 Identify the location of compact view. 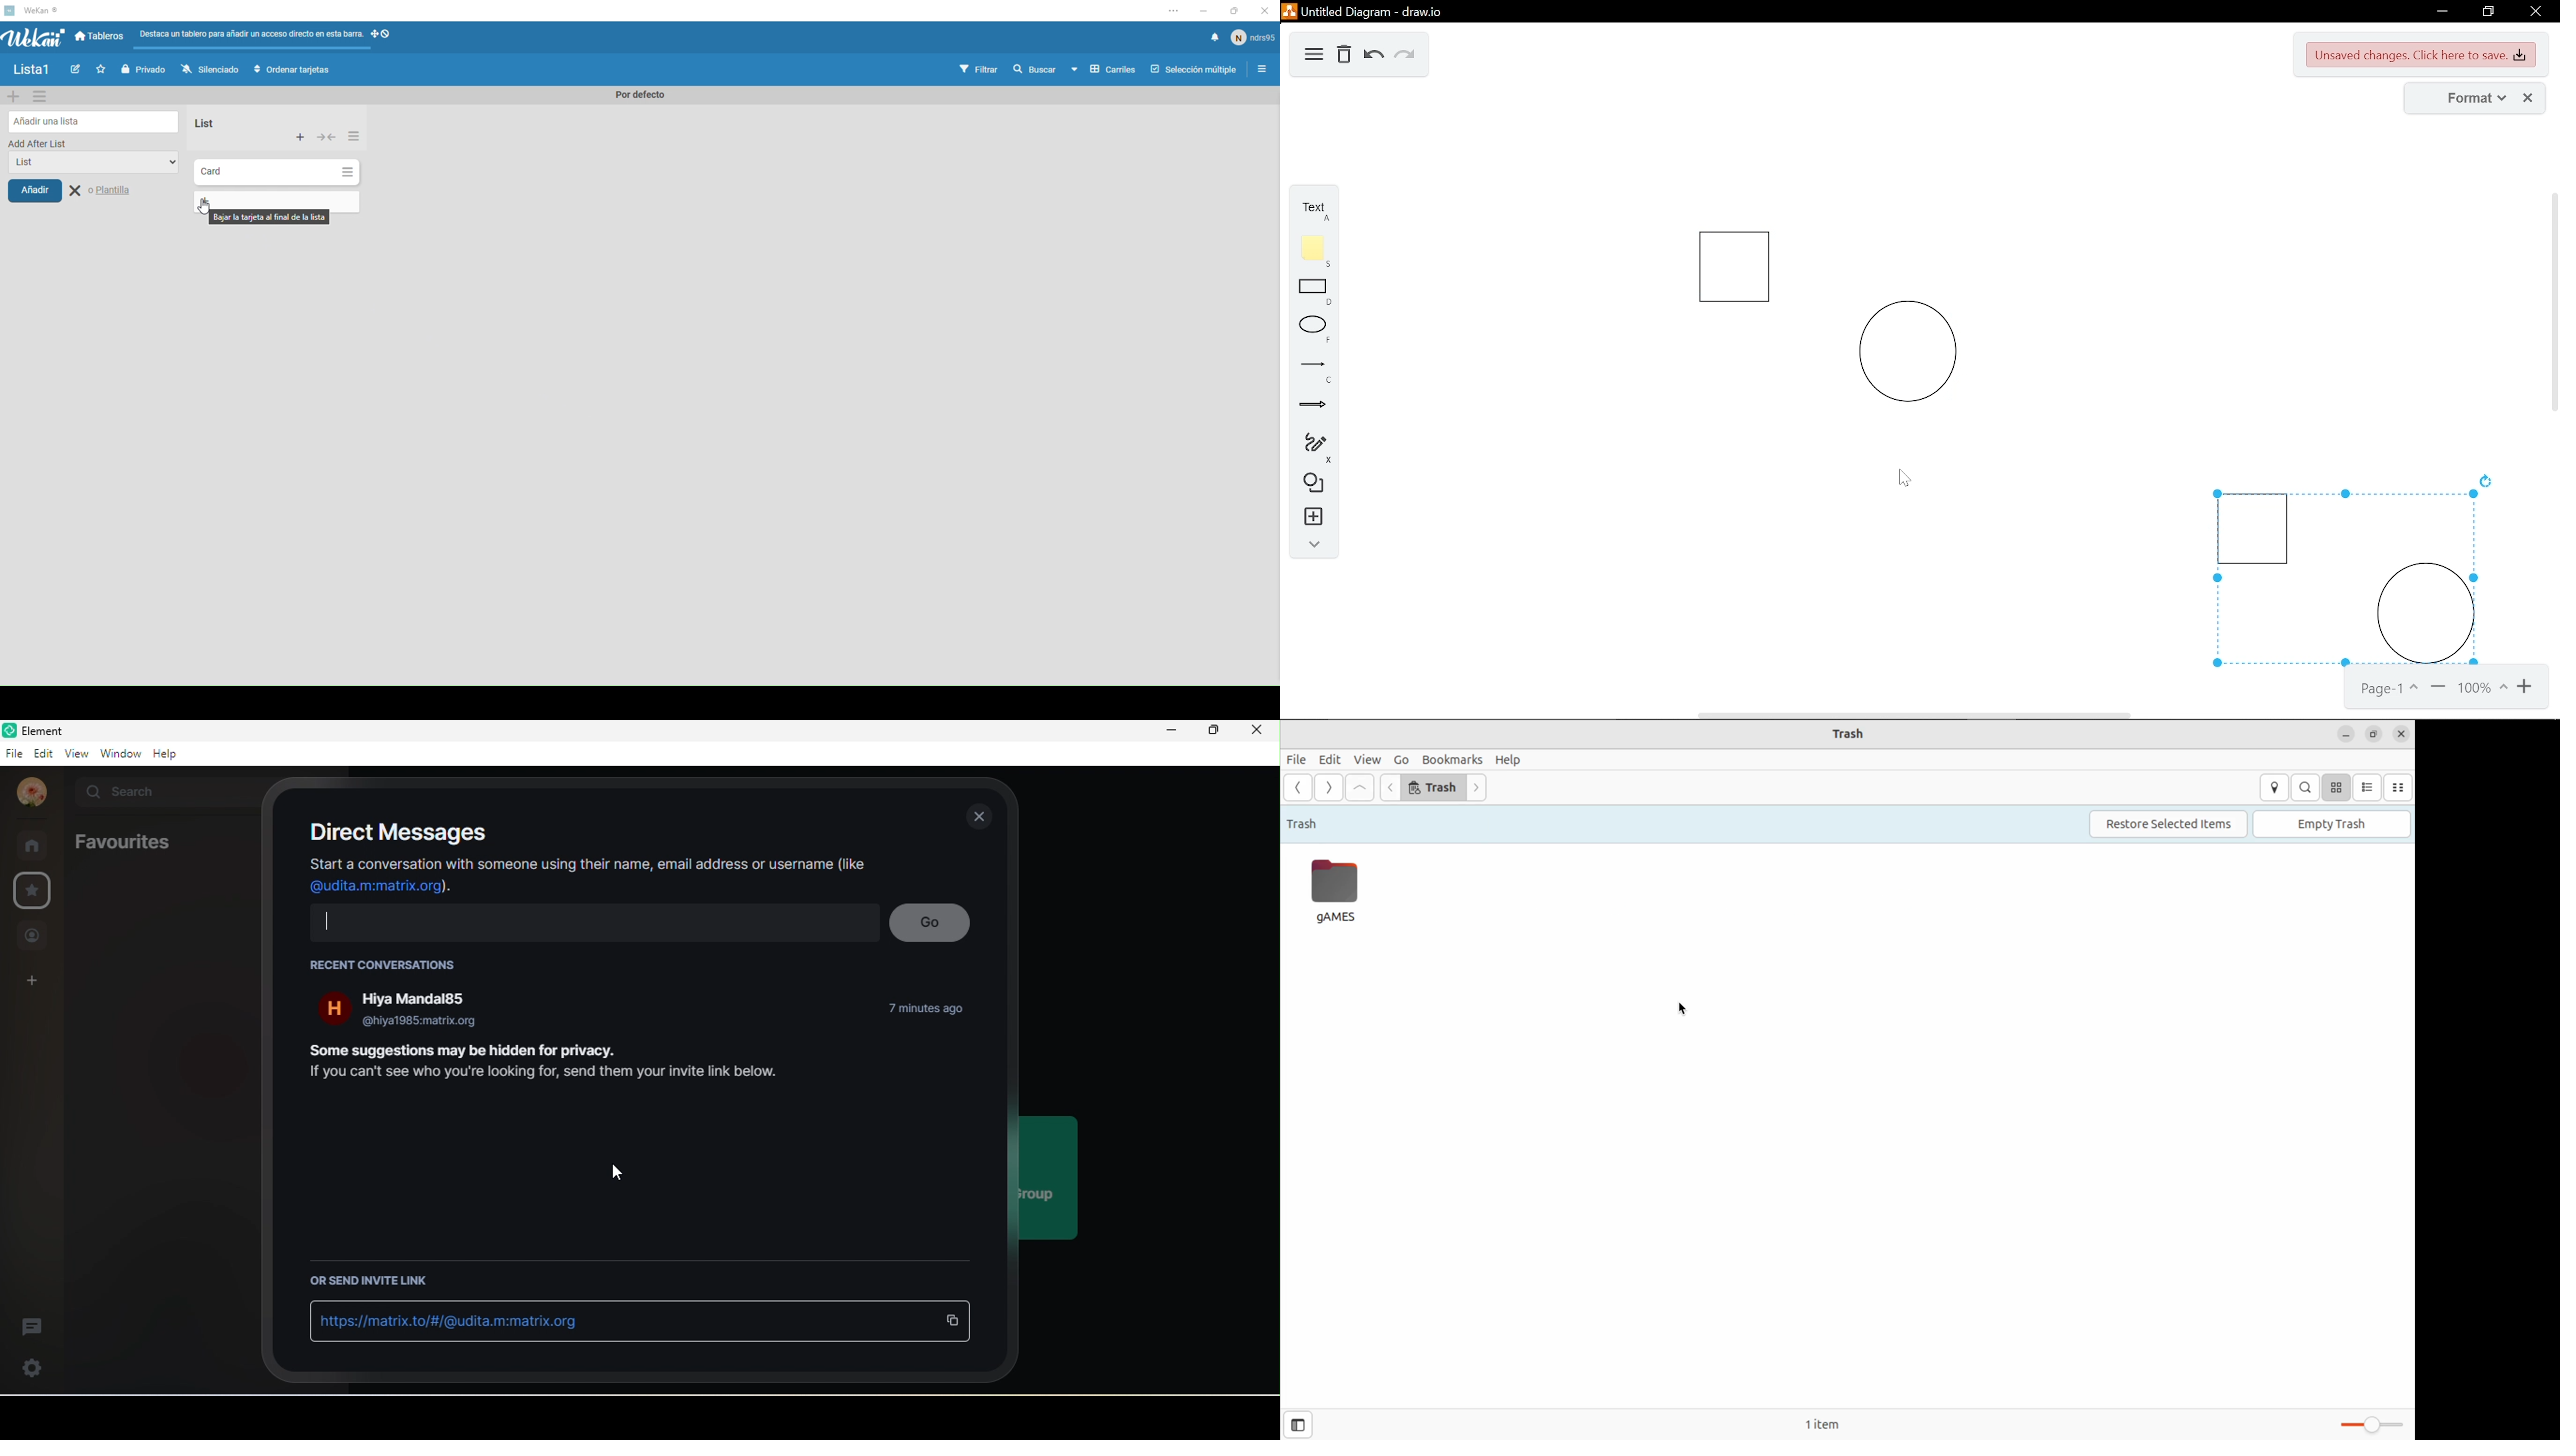
(2399, 786).